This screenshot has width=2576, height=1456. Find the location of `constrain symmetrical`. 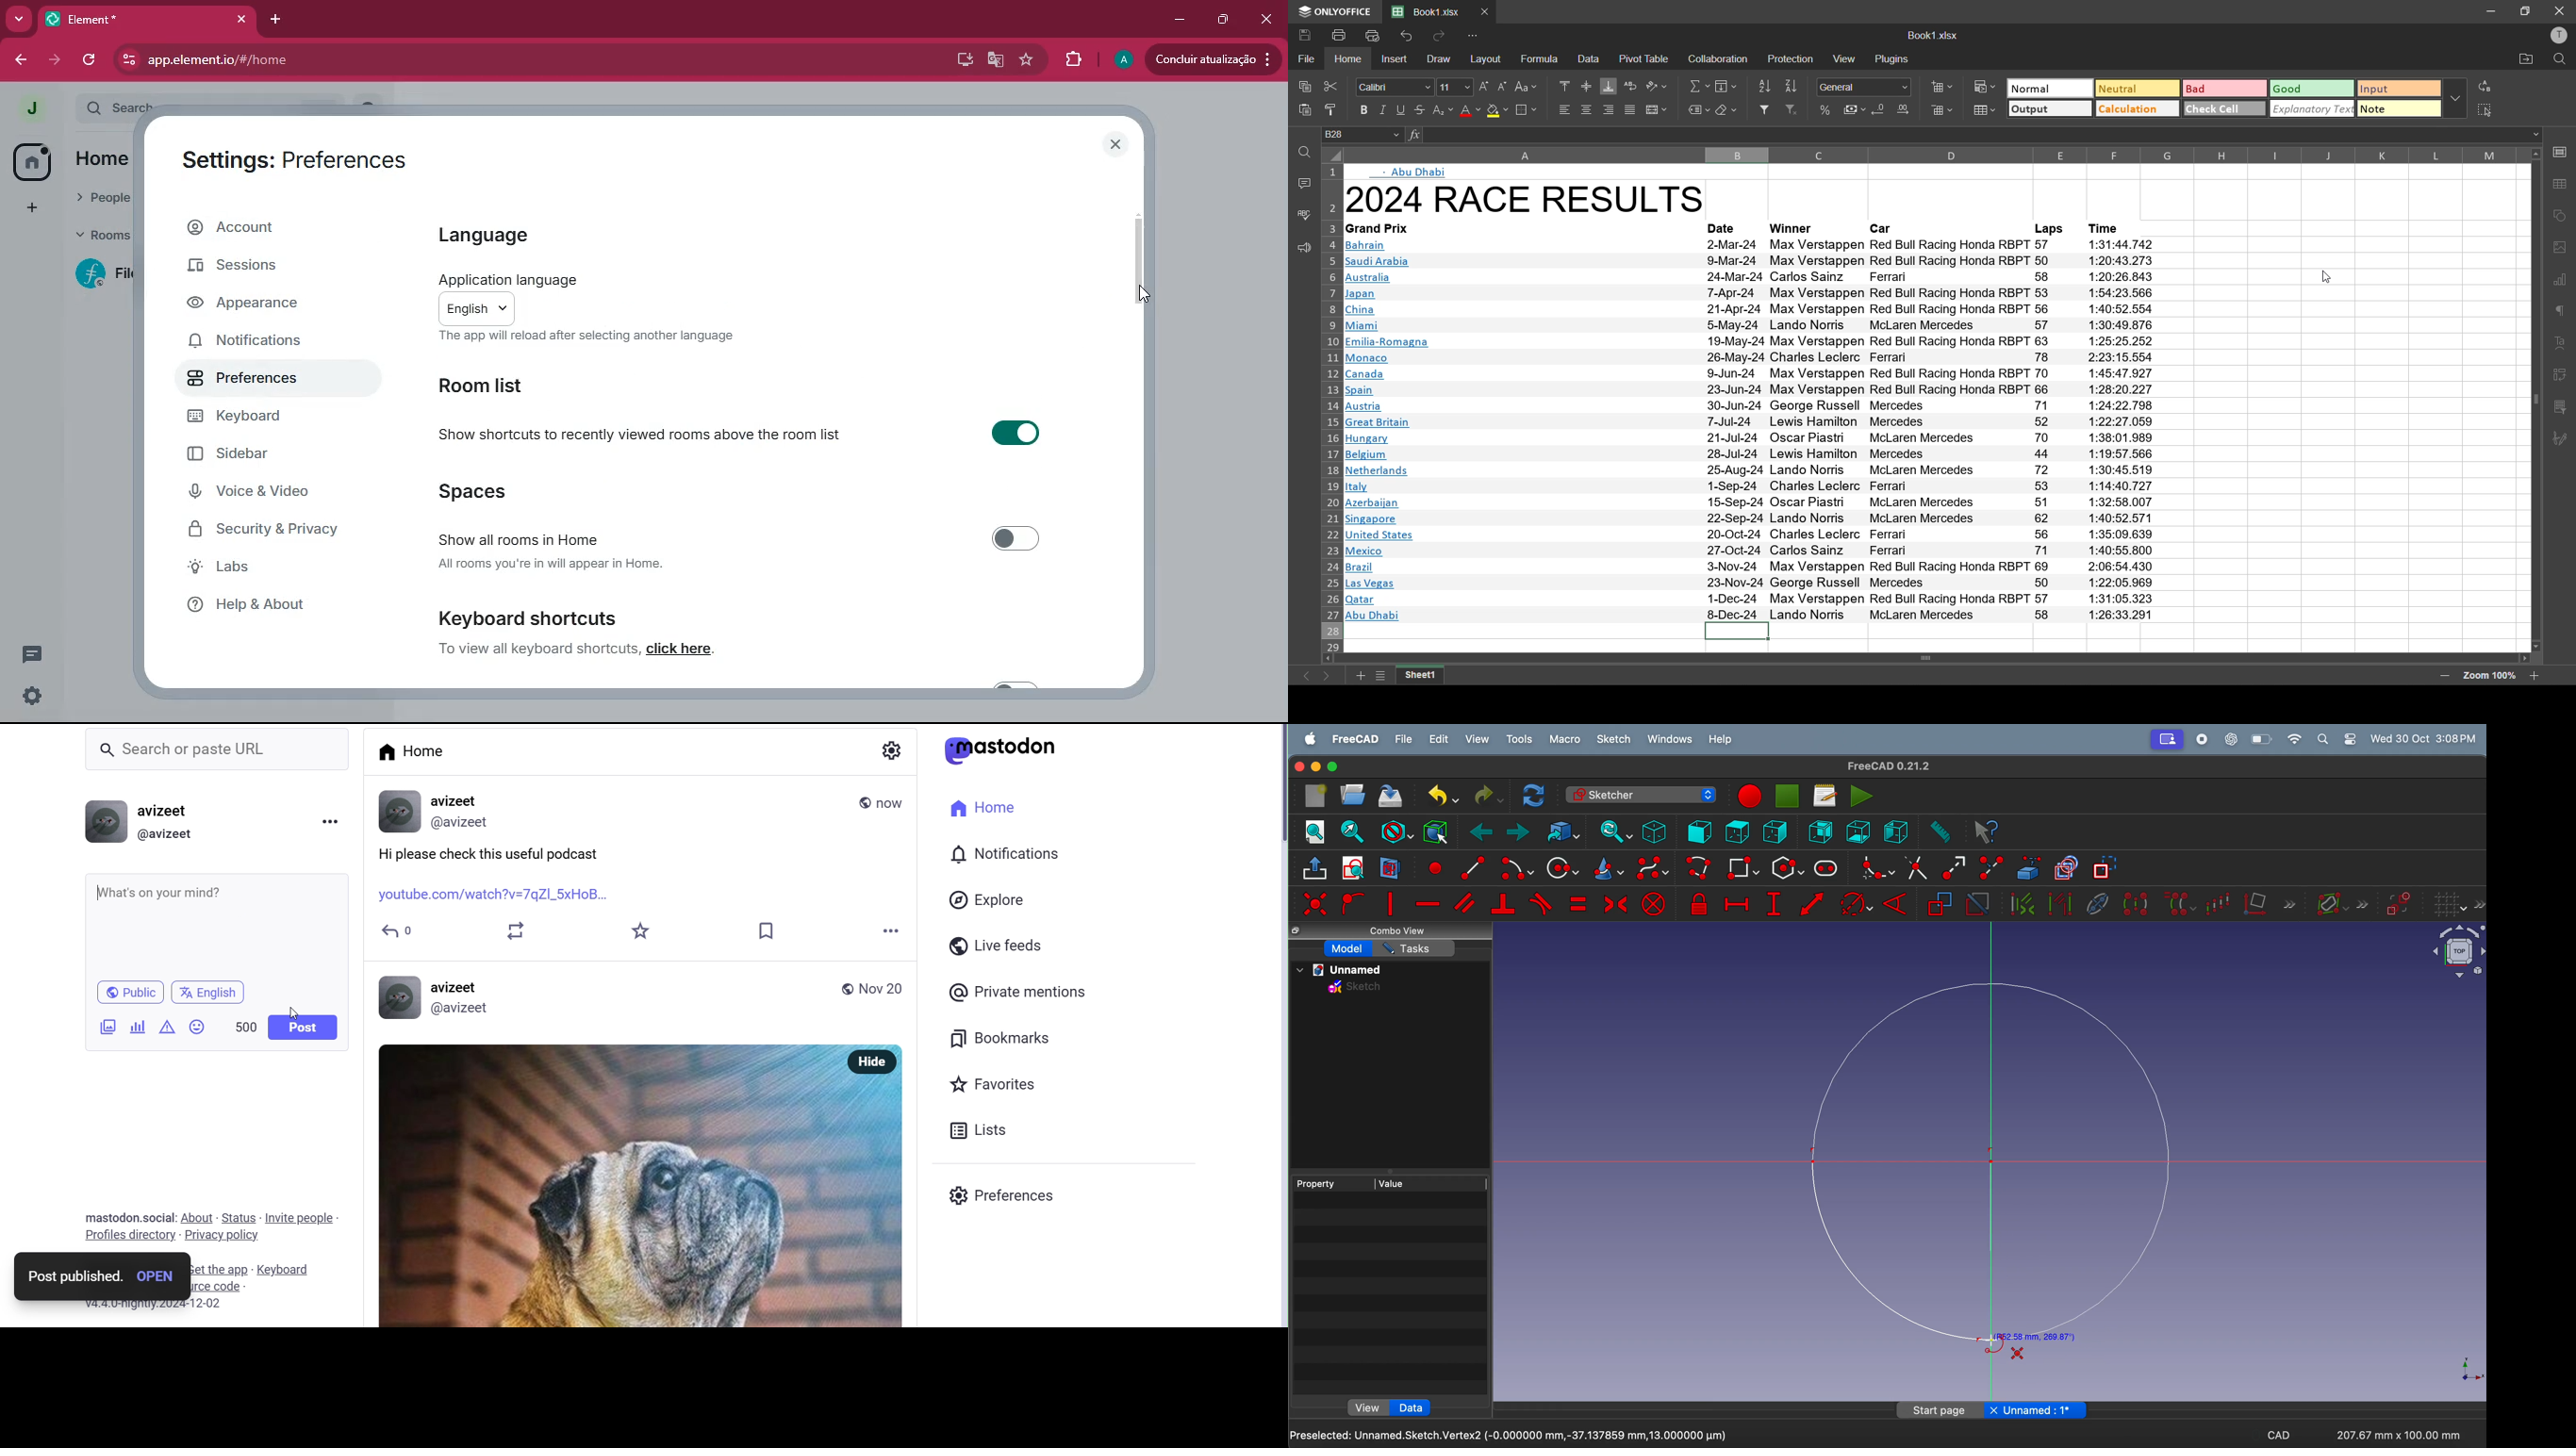

constrain symmetrical is located at coordinates (1614, 903).